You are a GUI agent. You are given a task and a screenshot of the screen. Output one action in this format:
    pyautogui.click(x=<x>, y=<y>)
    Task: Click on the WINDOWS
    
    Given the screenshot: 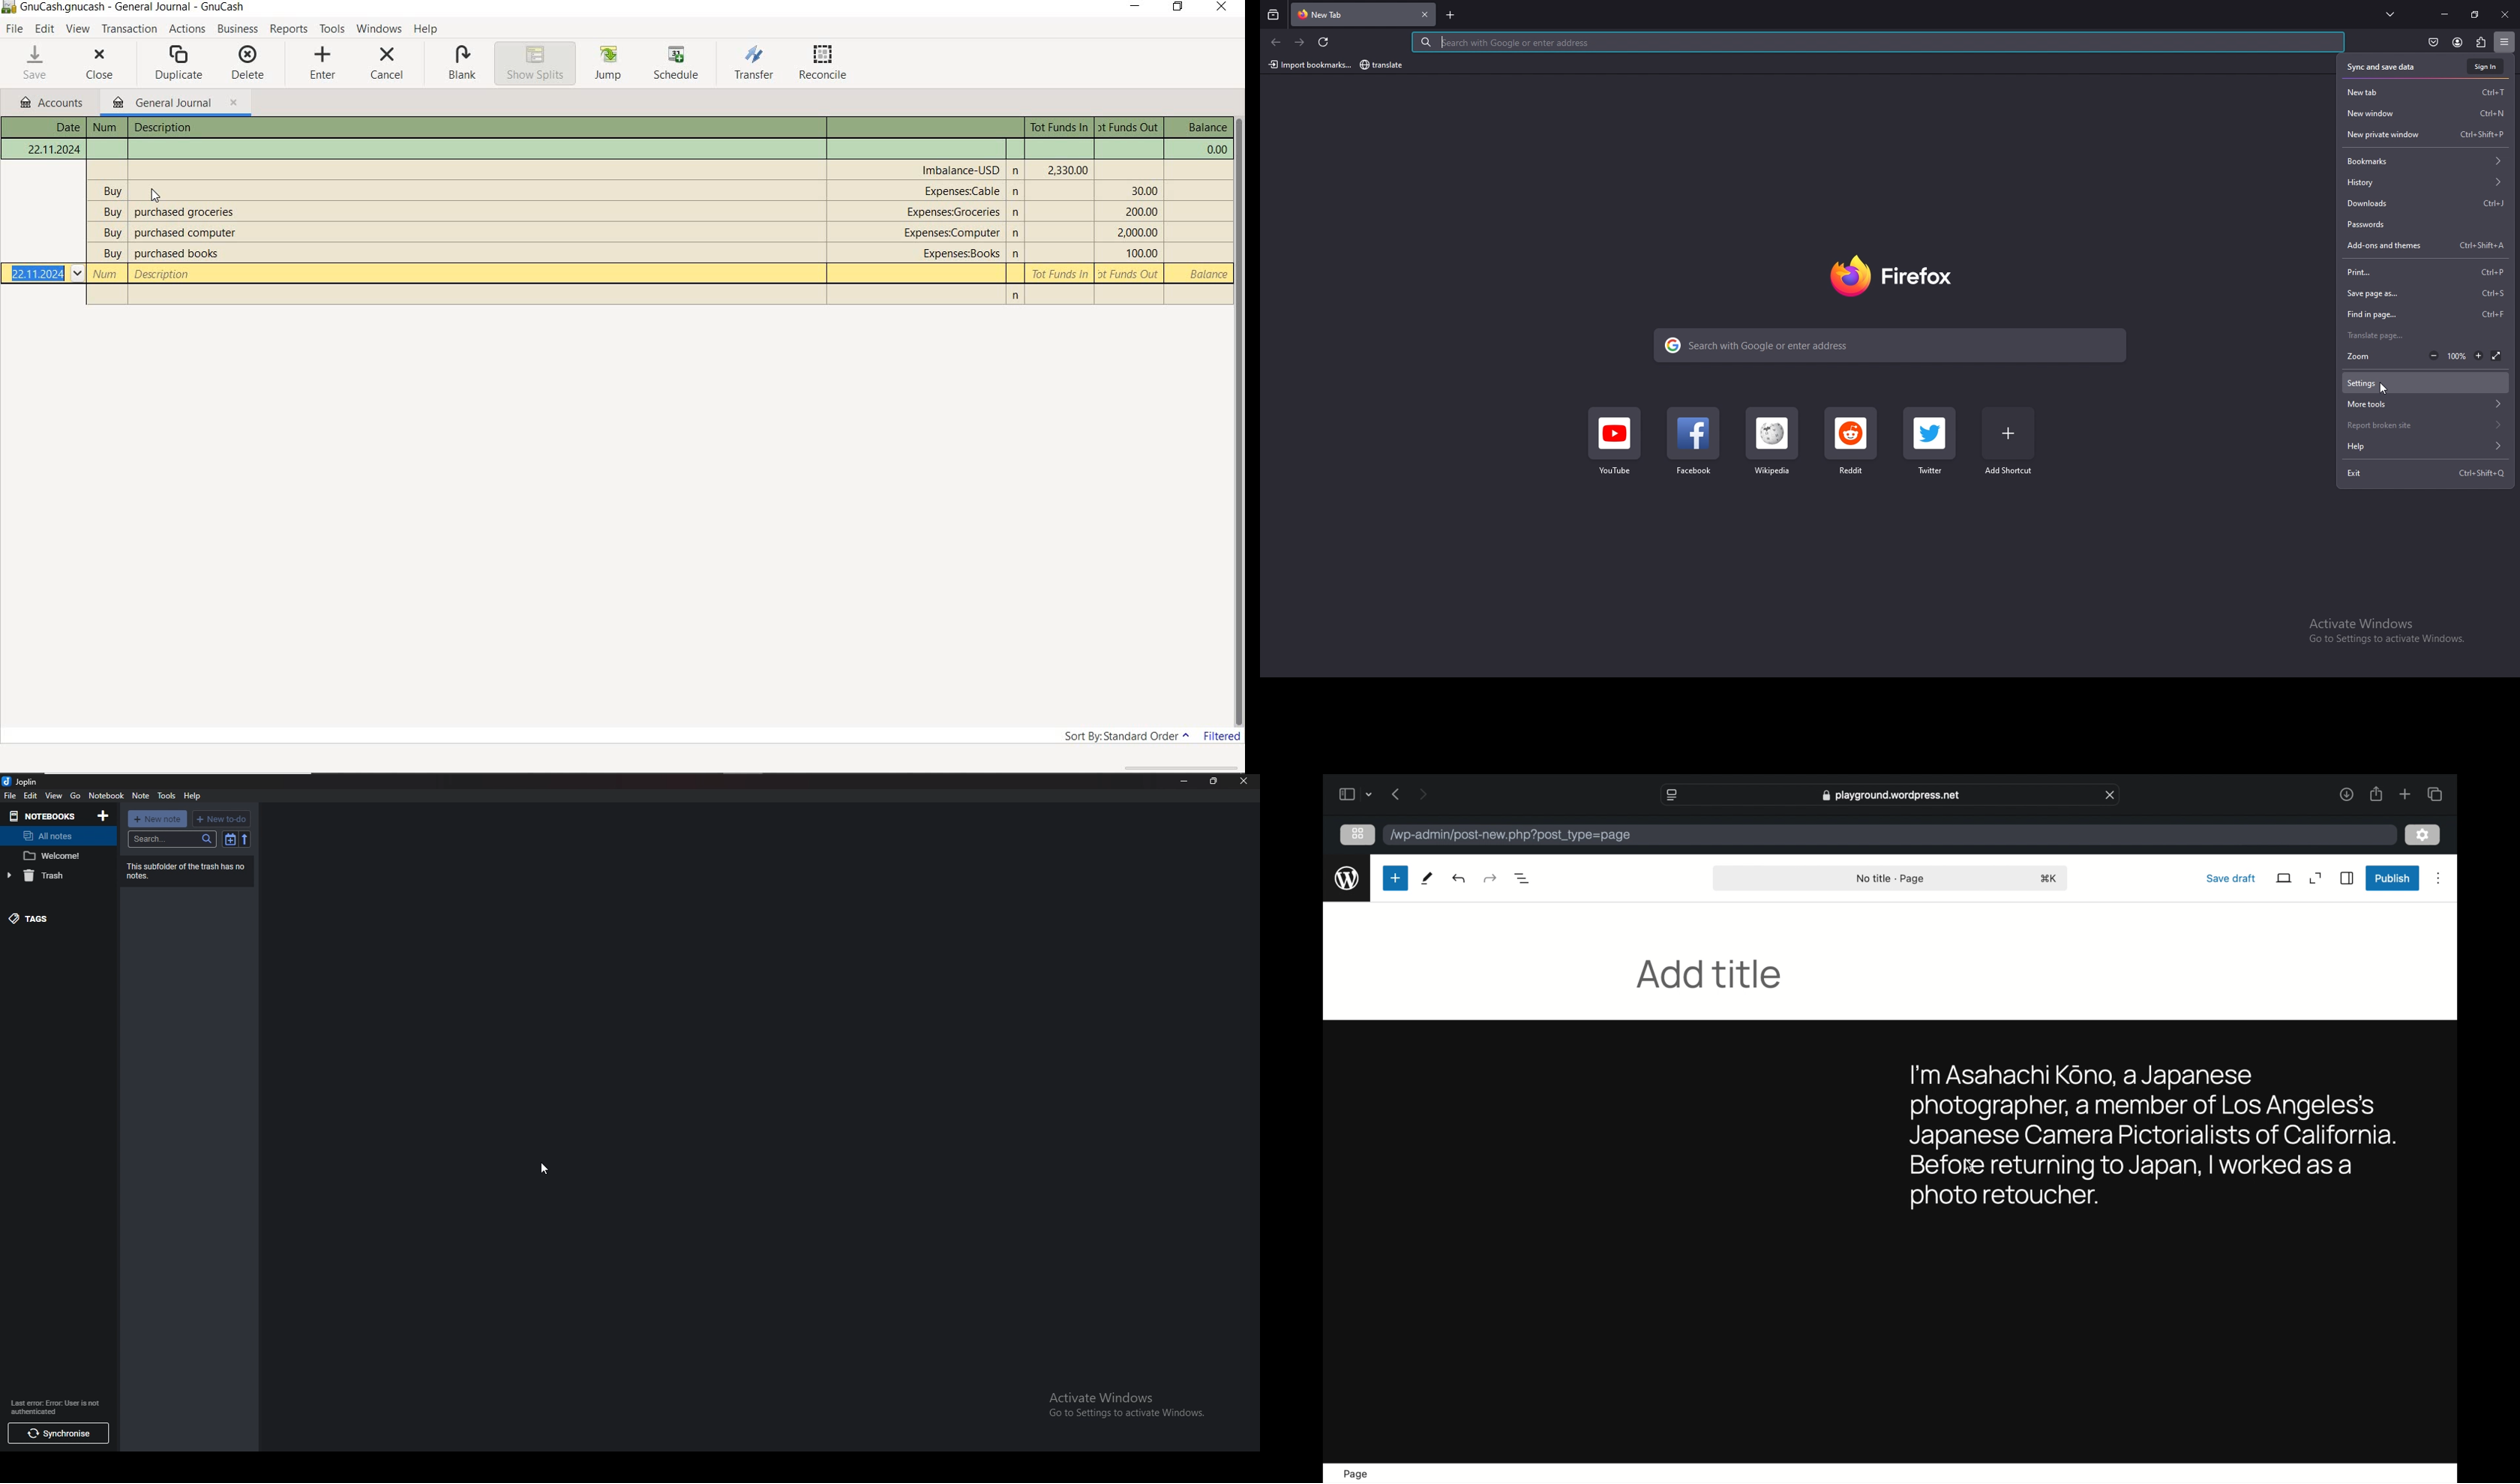 What is the action you would take?
    pyautogui.click(x=380, y=29)
    